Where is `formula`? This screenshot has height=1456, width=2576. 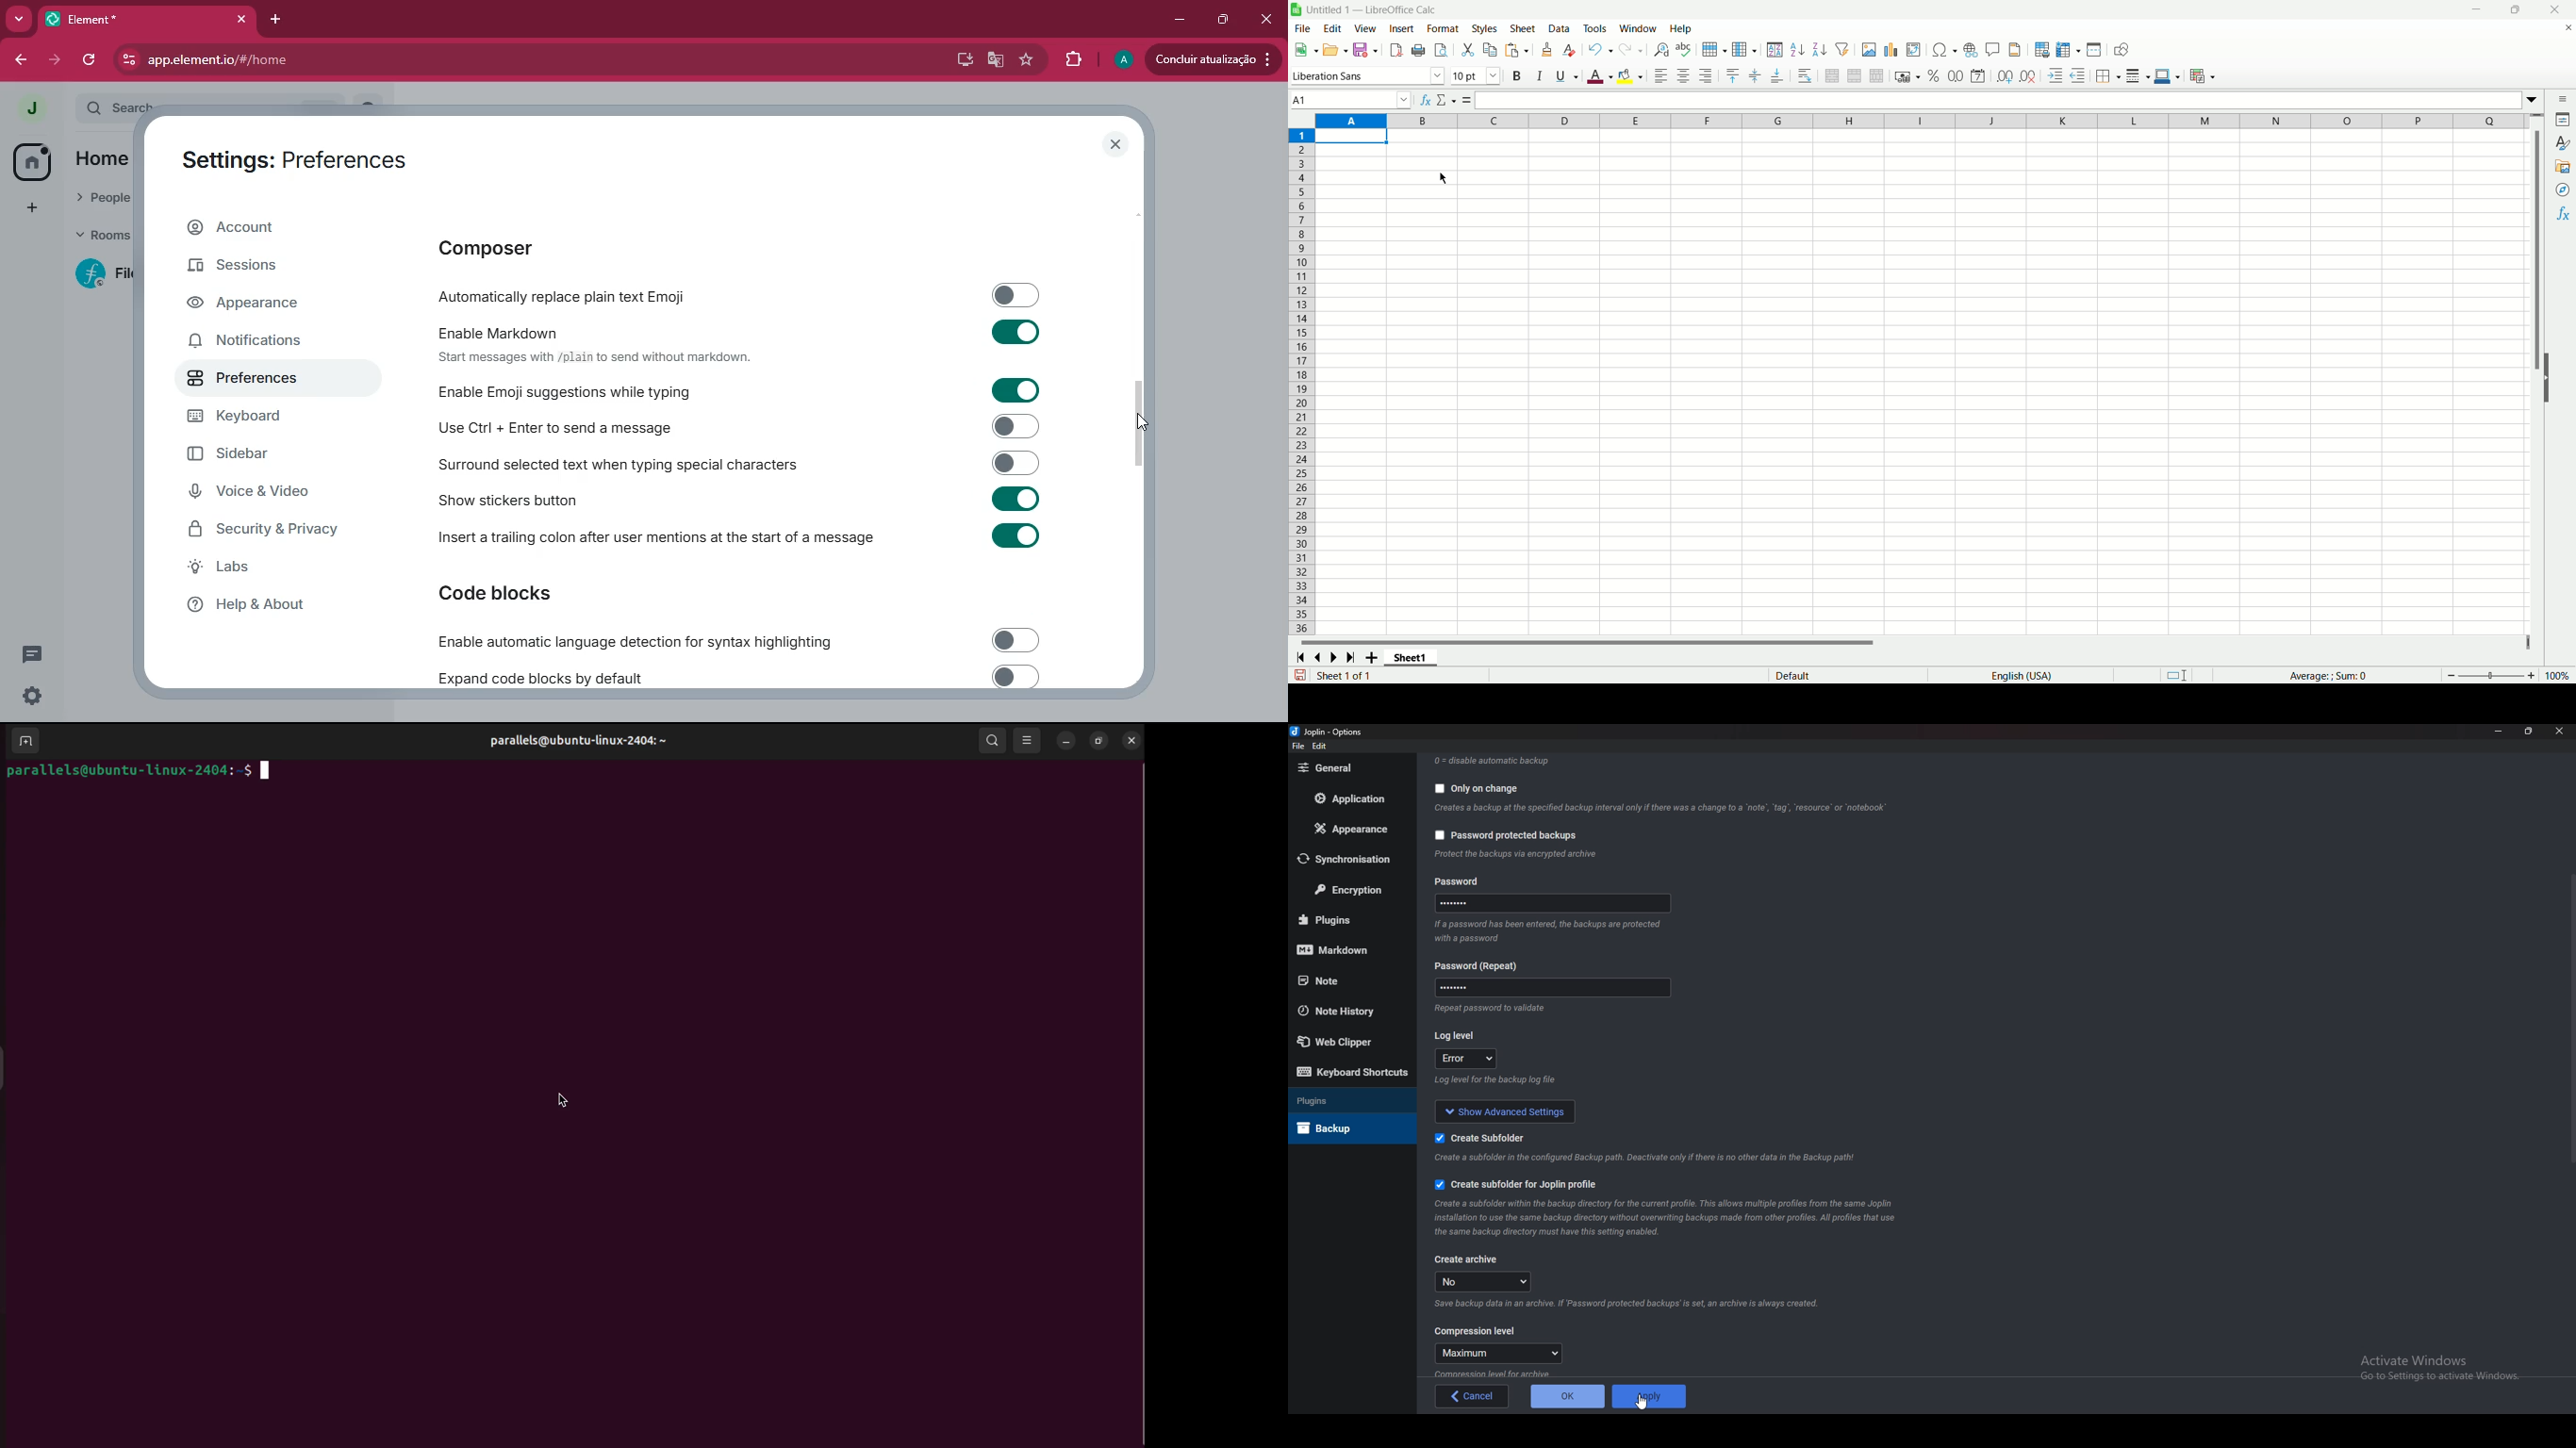
formula is located at coordinates (1464, 99).